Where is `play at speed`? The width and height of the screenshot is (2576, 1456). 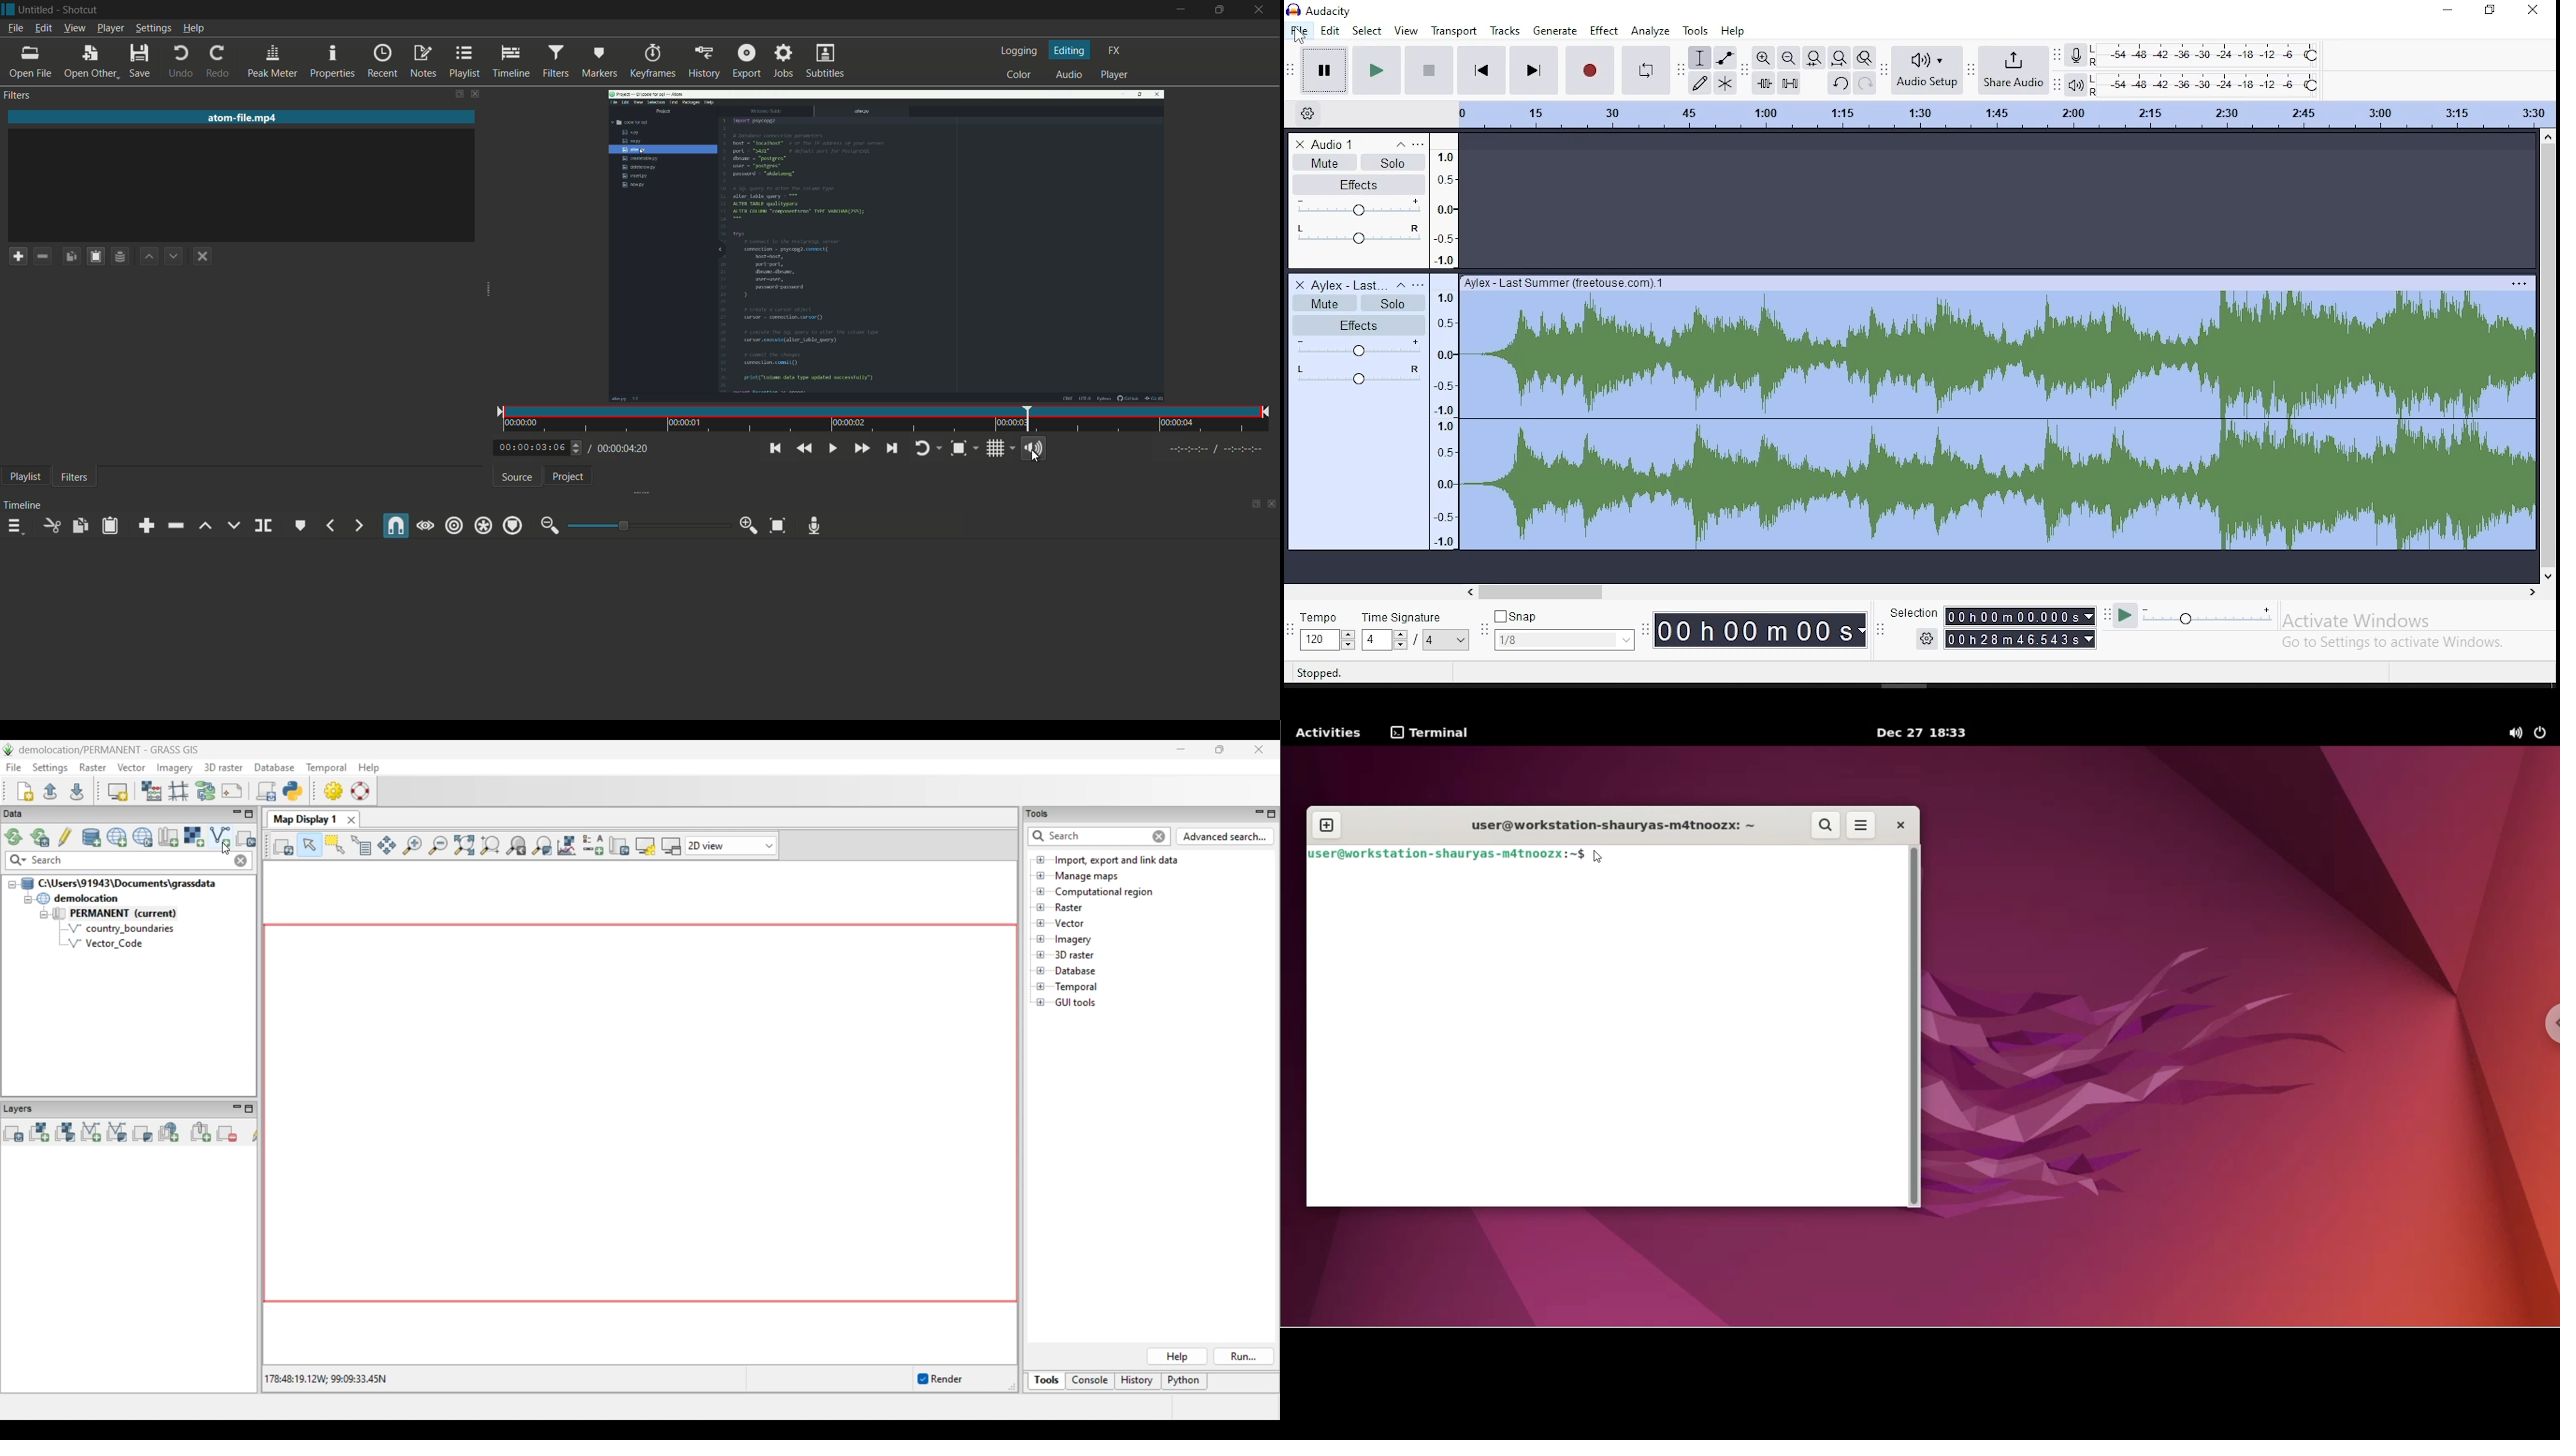
play at speed is located at coordinates (2127, 616).